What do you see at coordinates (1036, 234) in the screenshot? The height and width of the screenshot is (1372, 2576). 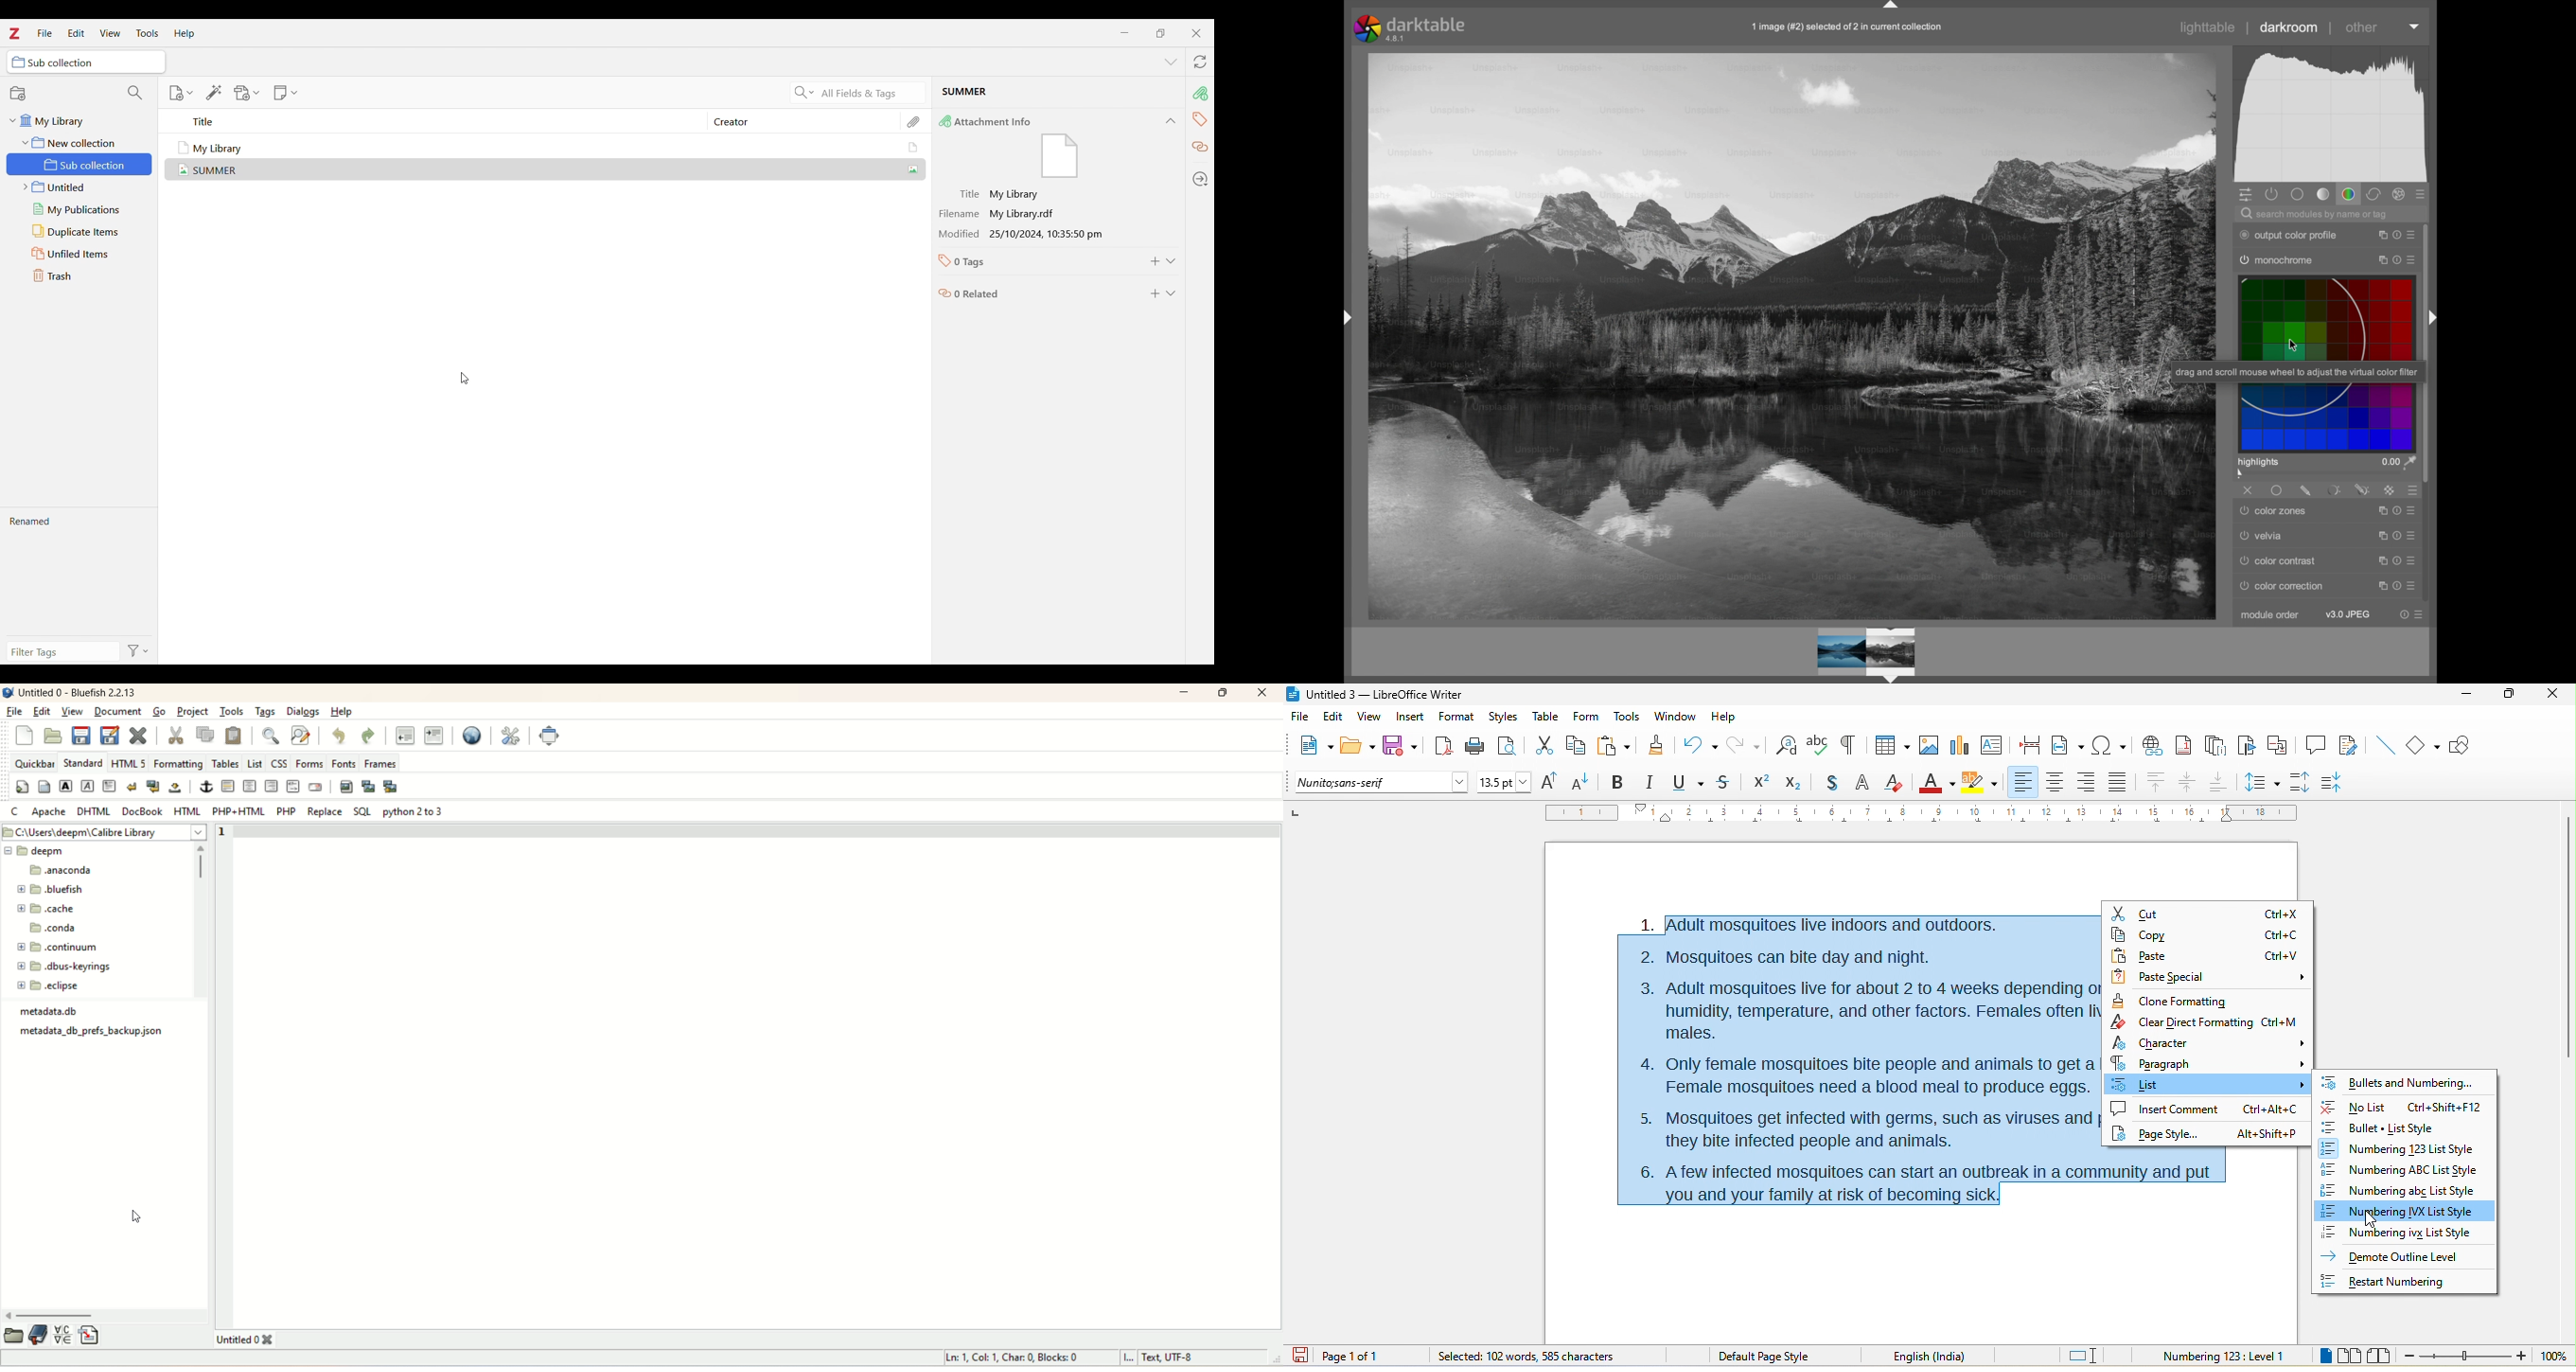 I see `Modification 25/10/2024 10:35:50 pm` at bounding box center [1036, 234].